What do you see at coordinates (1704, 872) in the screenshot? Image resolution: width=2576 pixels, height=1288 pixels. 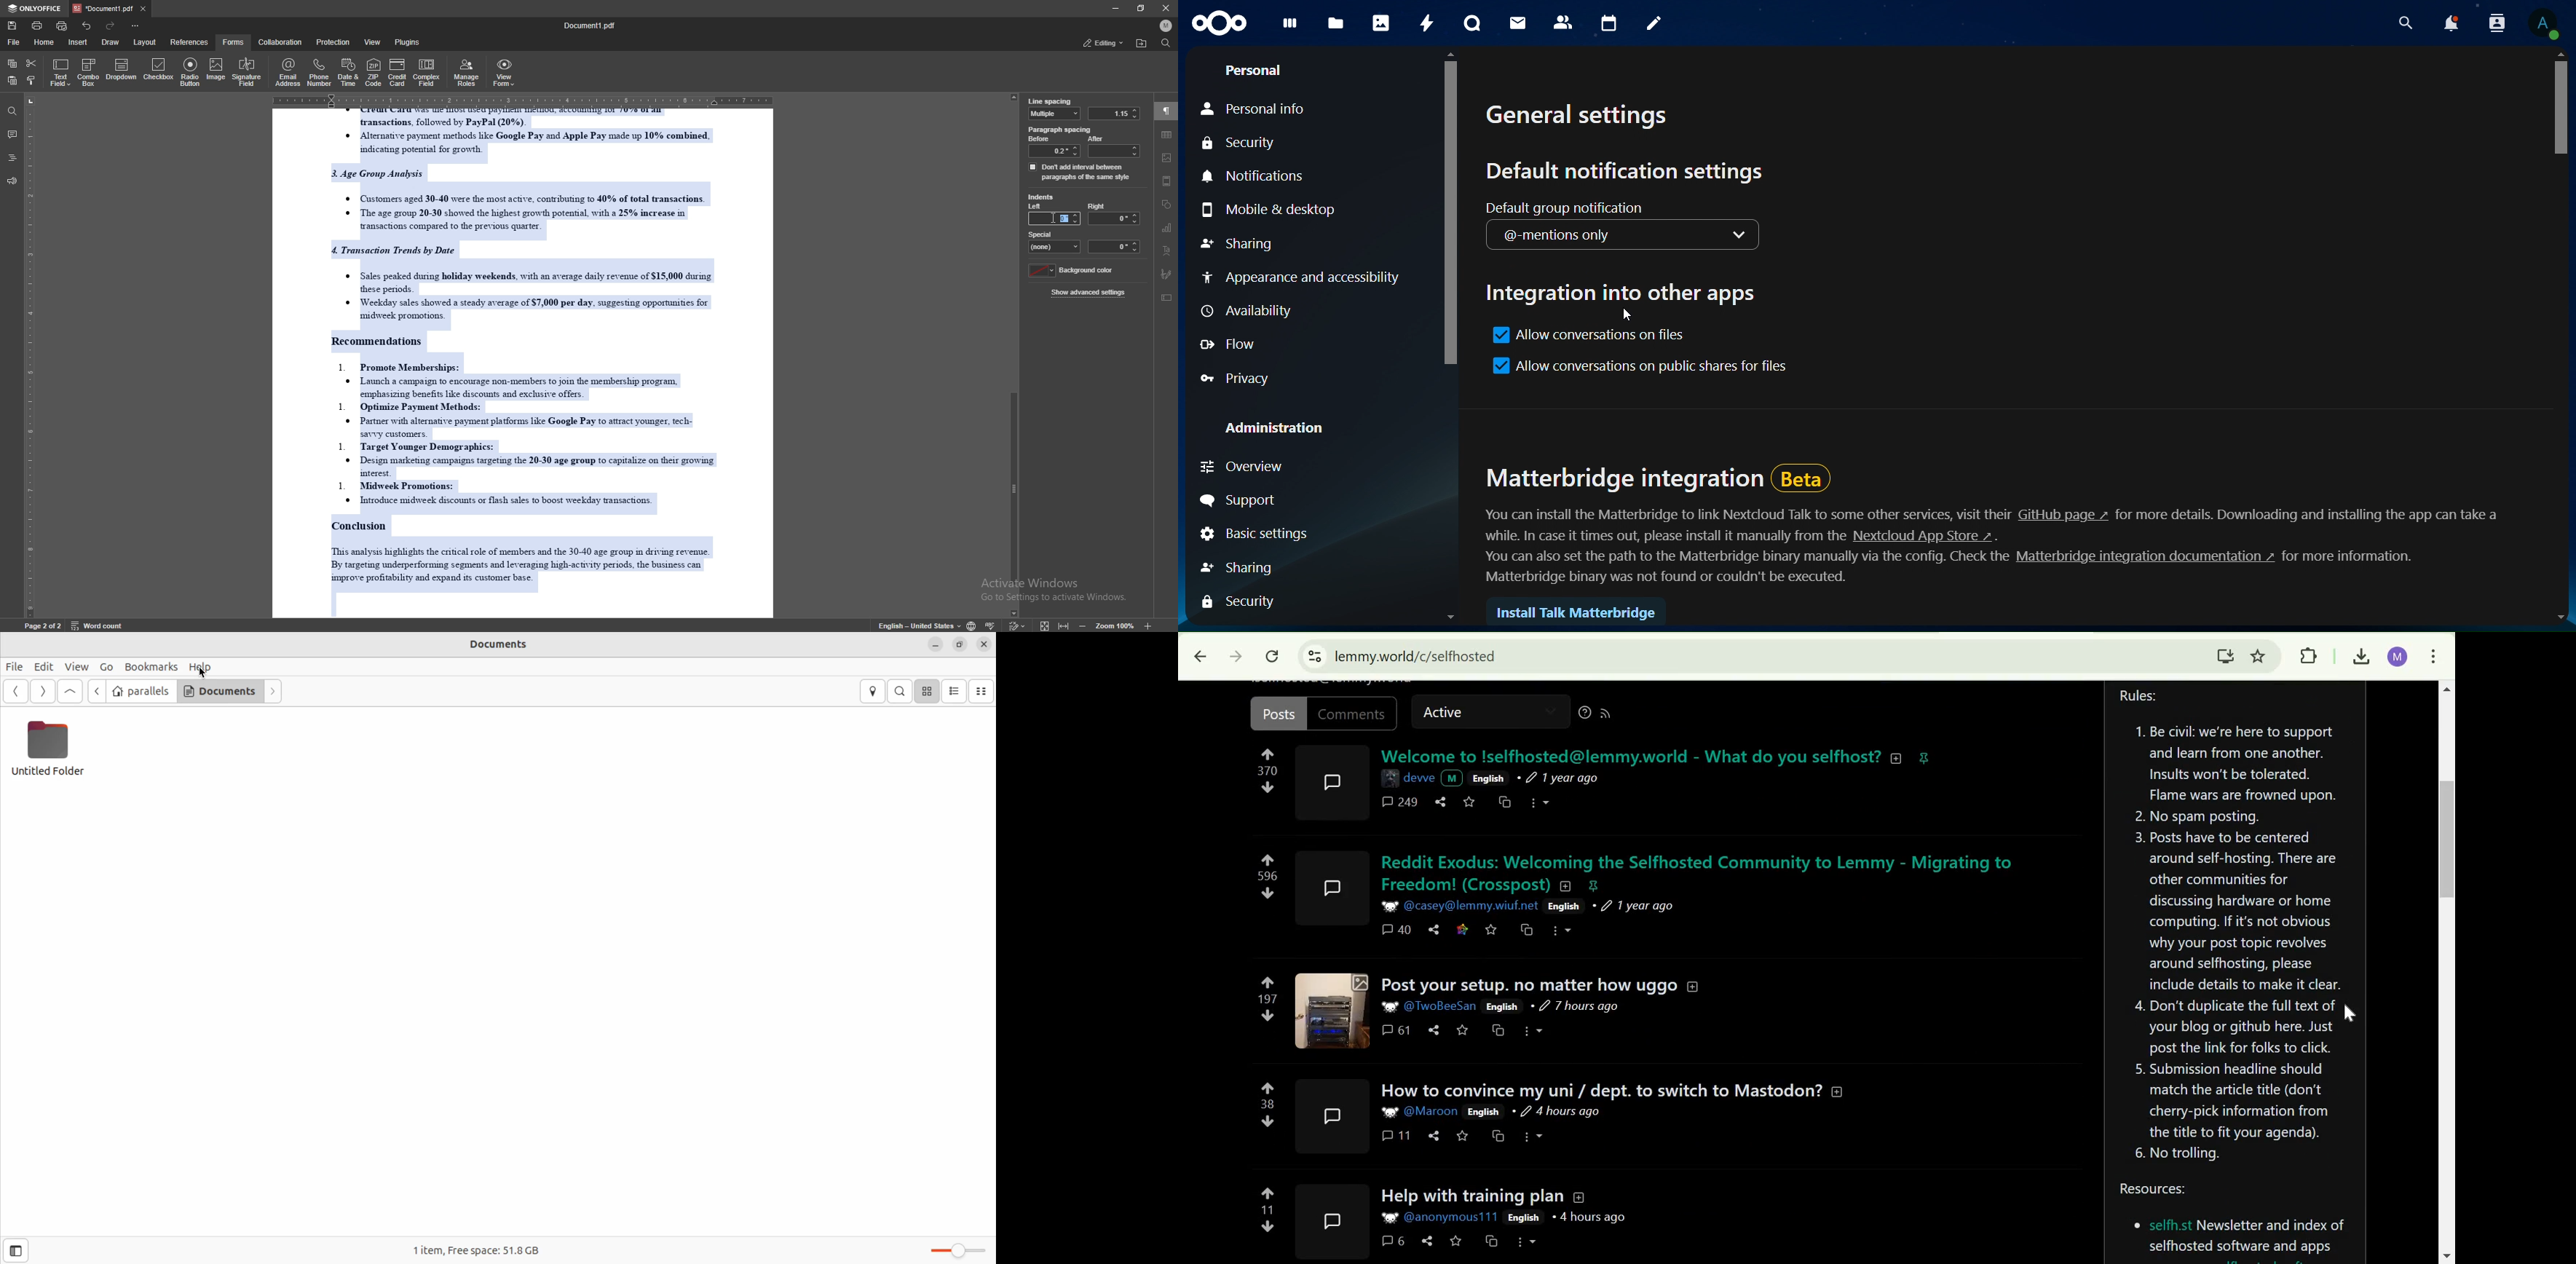 I see `Reddit Exodus: Welcoming the Selfhosted Community to Lemmy - Migrating to Freedom(Crosspost)` at bounding box center [1704, 872].